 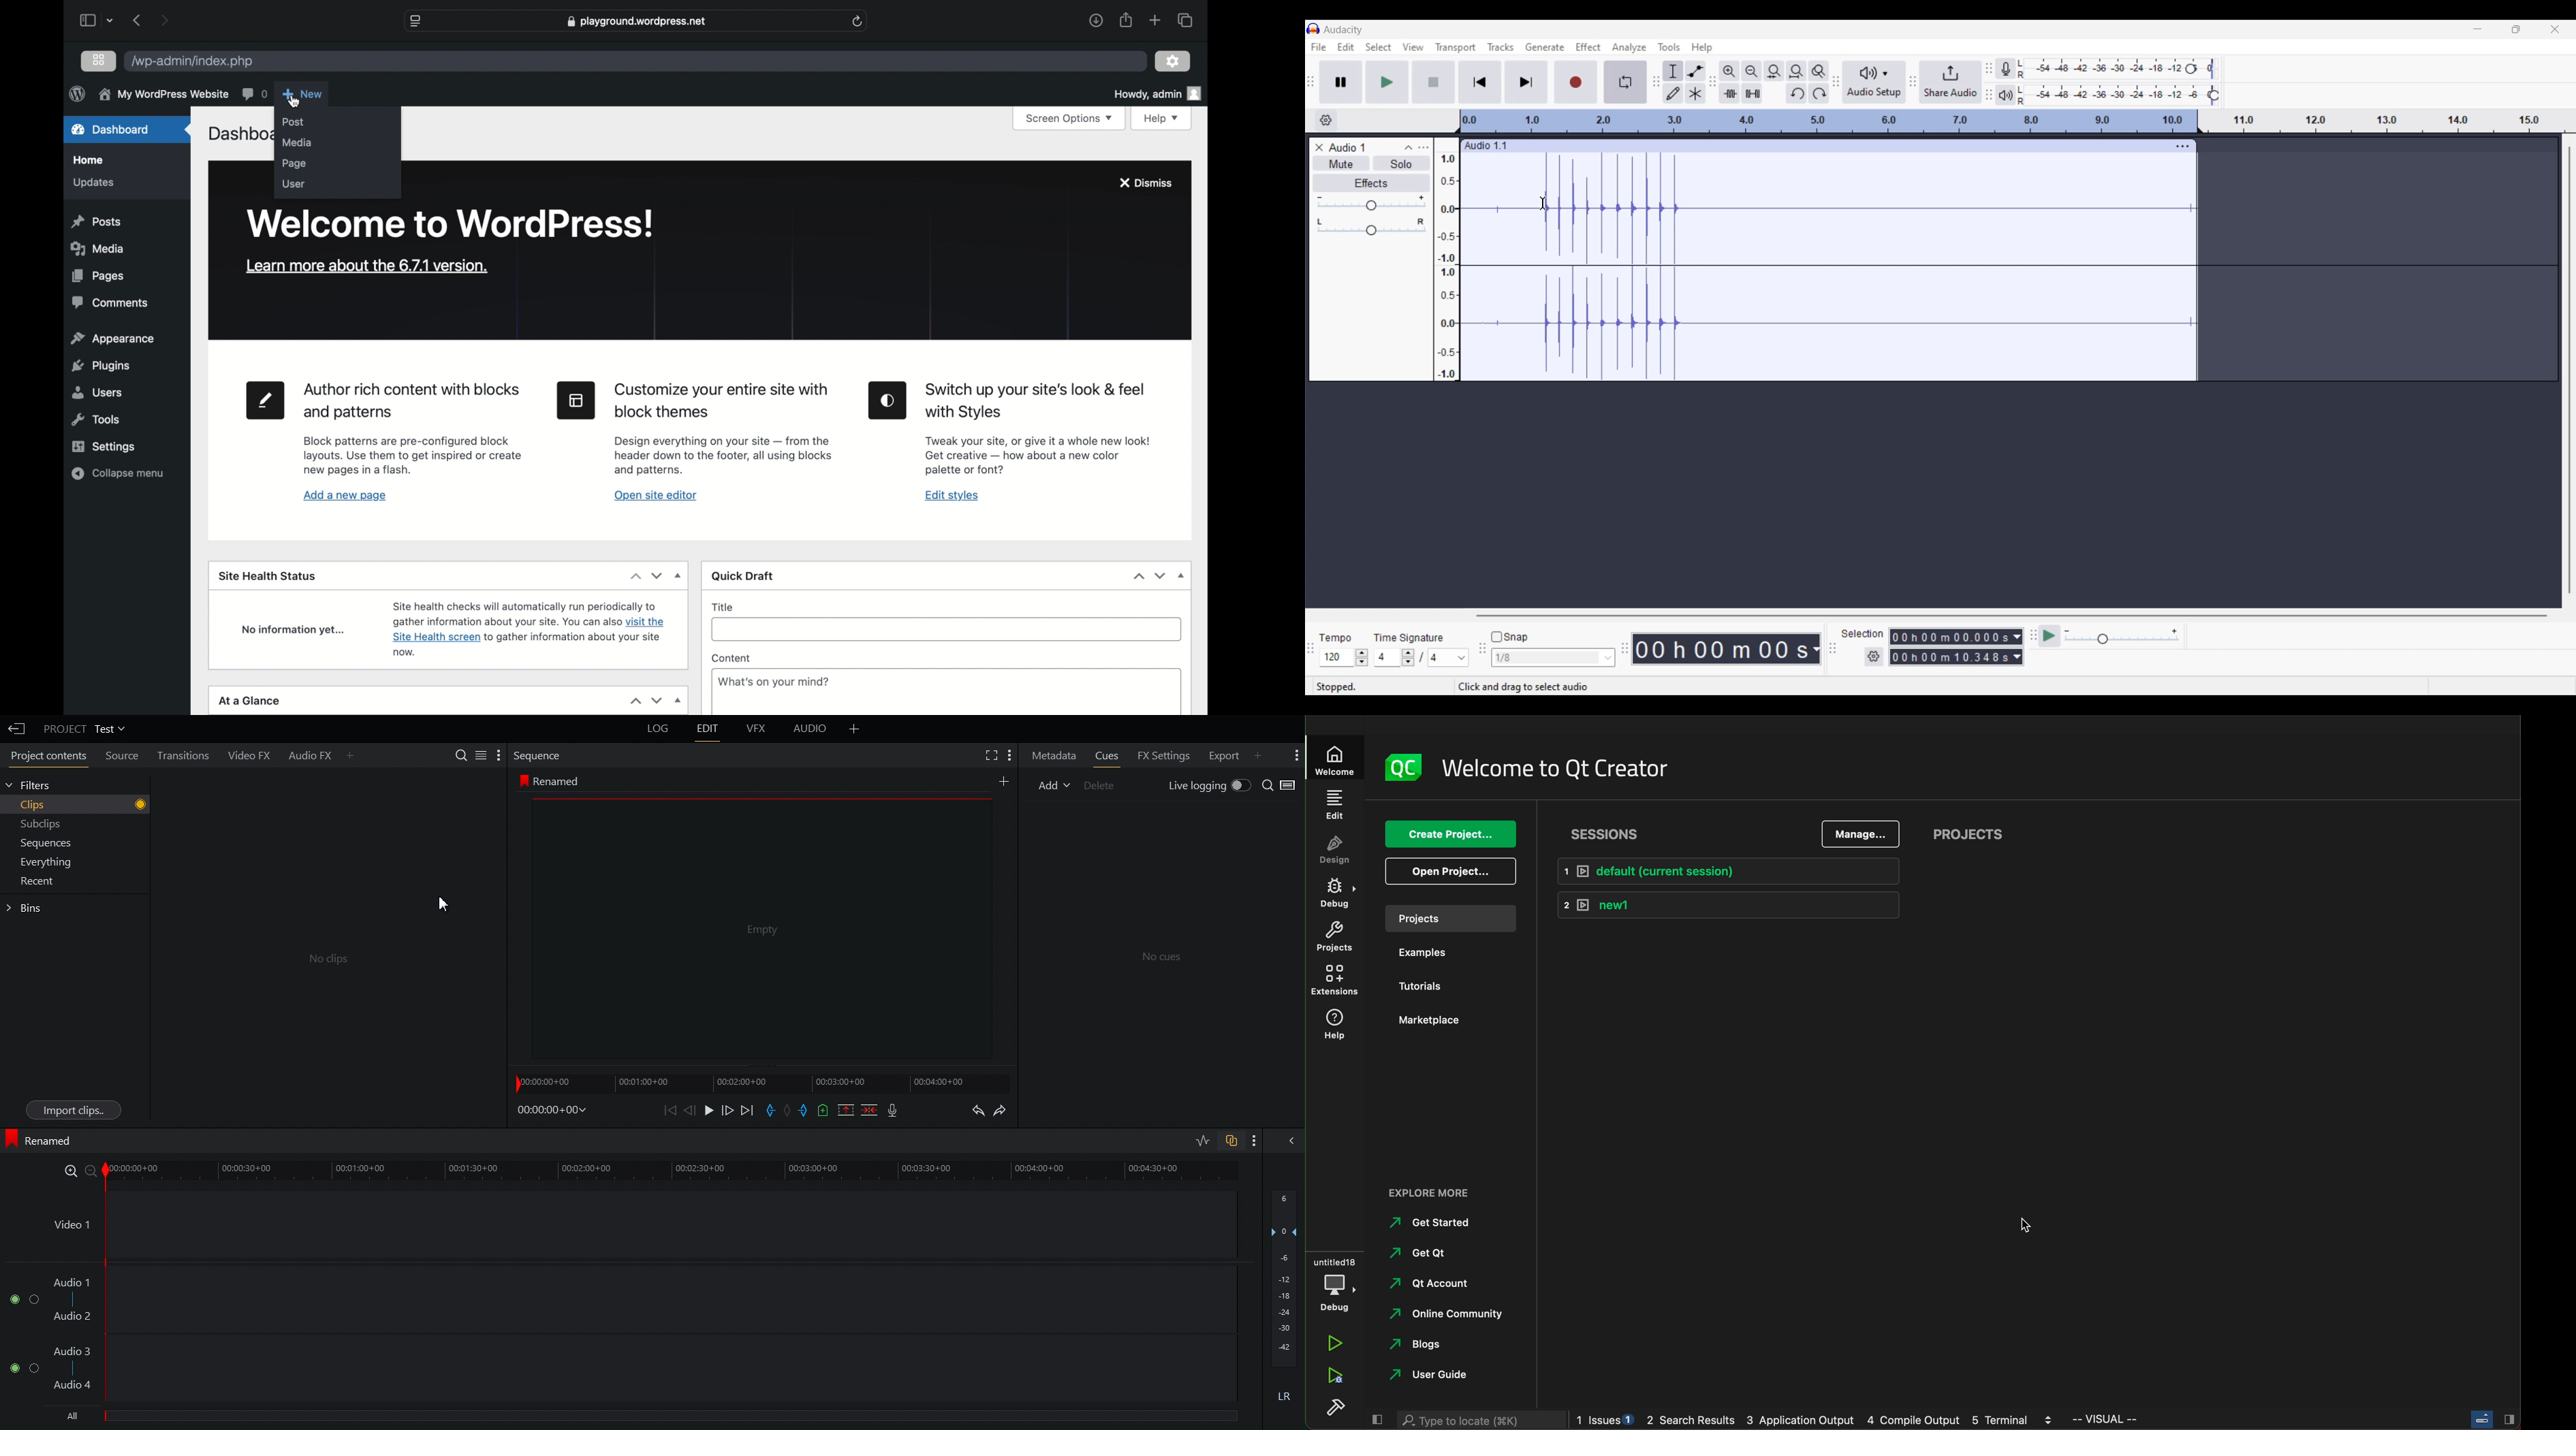 What do you see at coordinates (637, 21) in the screenshot?
I see `web address` at bounding box center [637, 21].